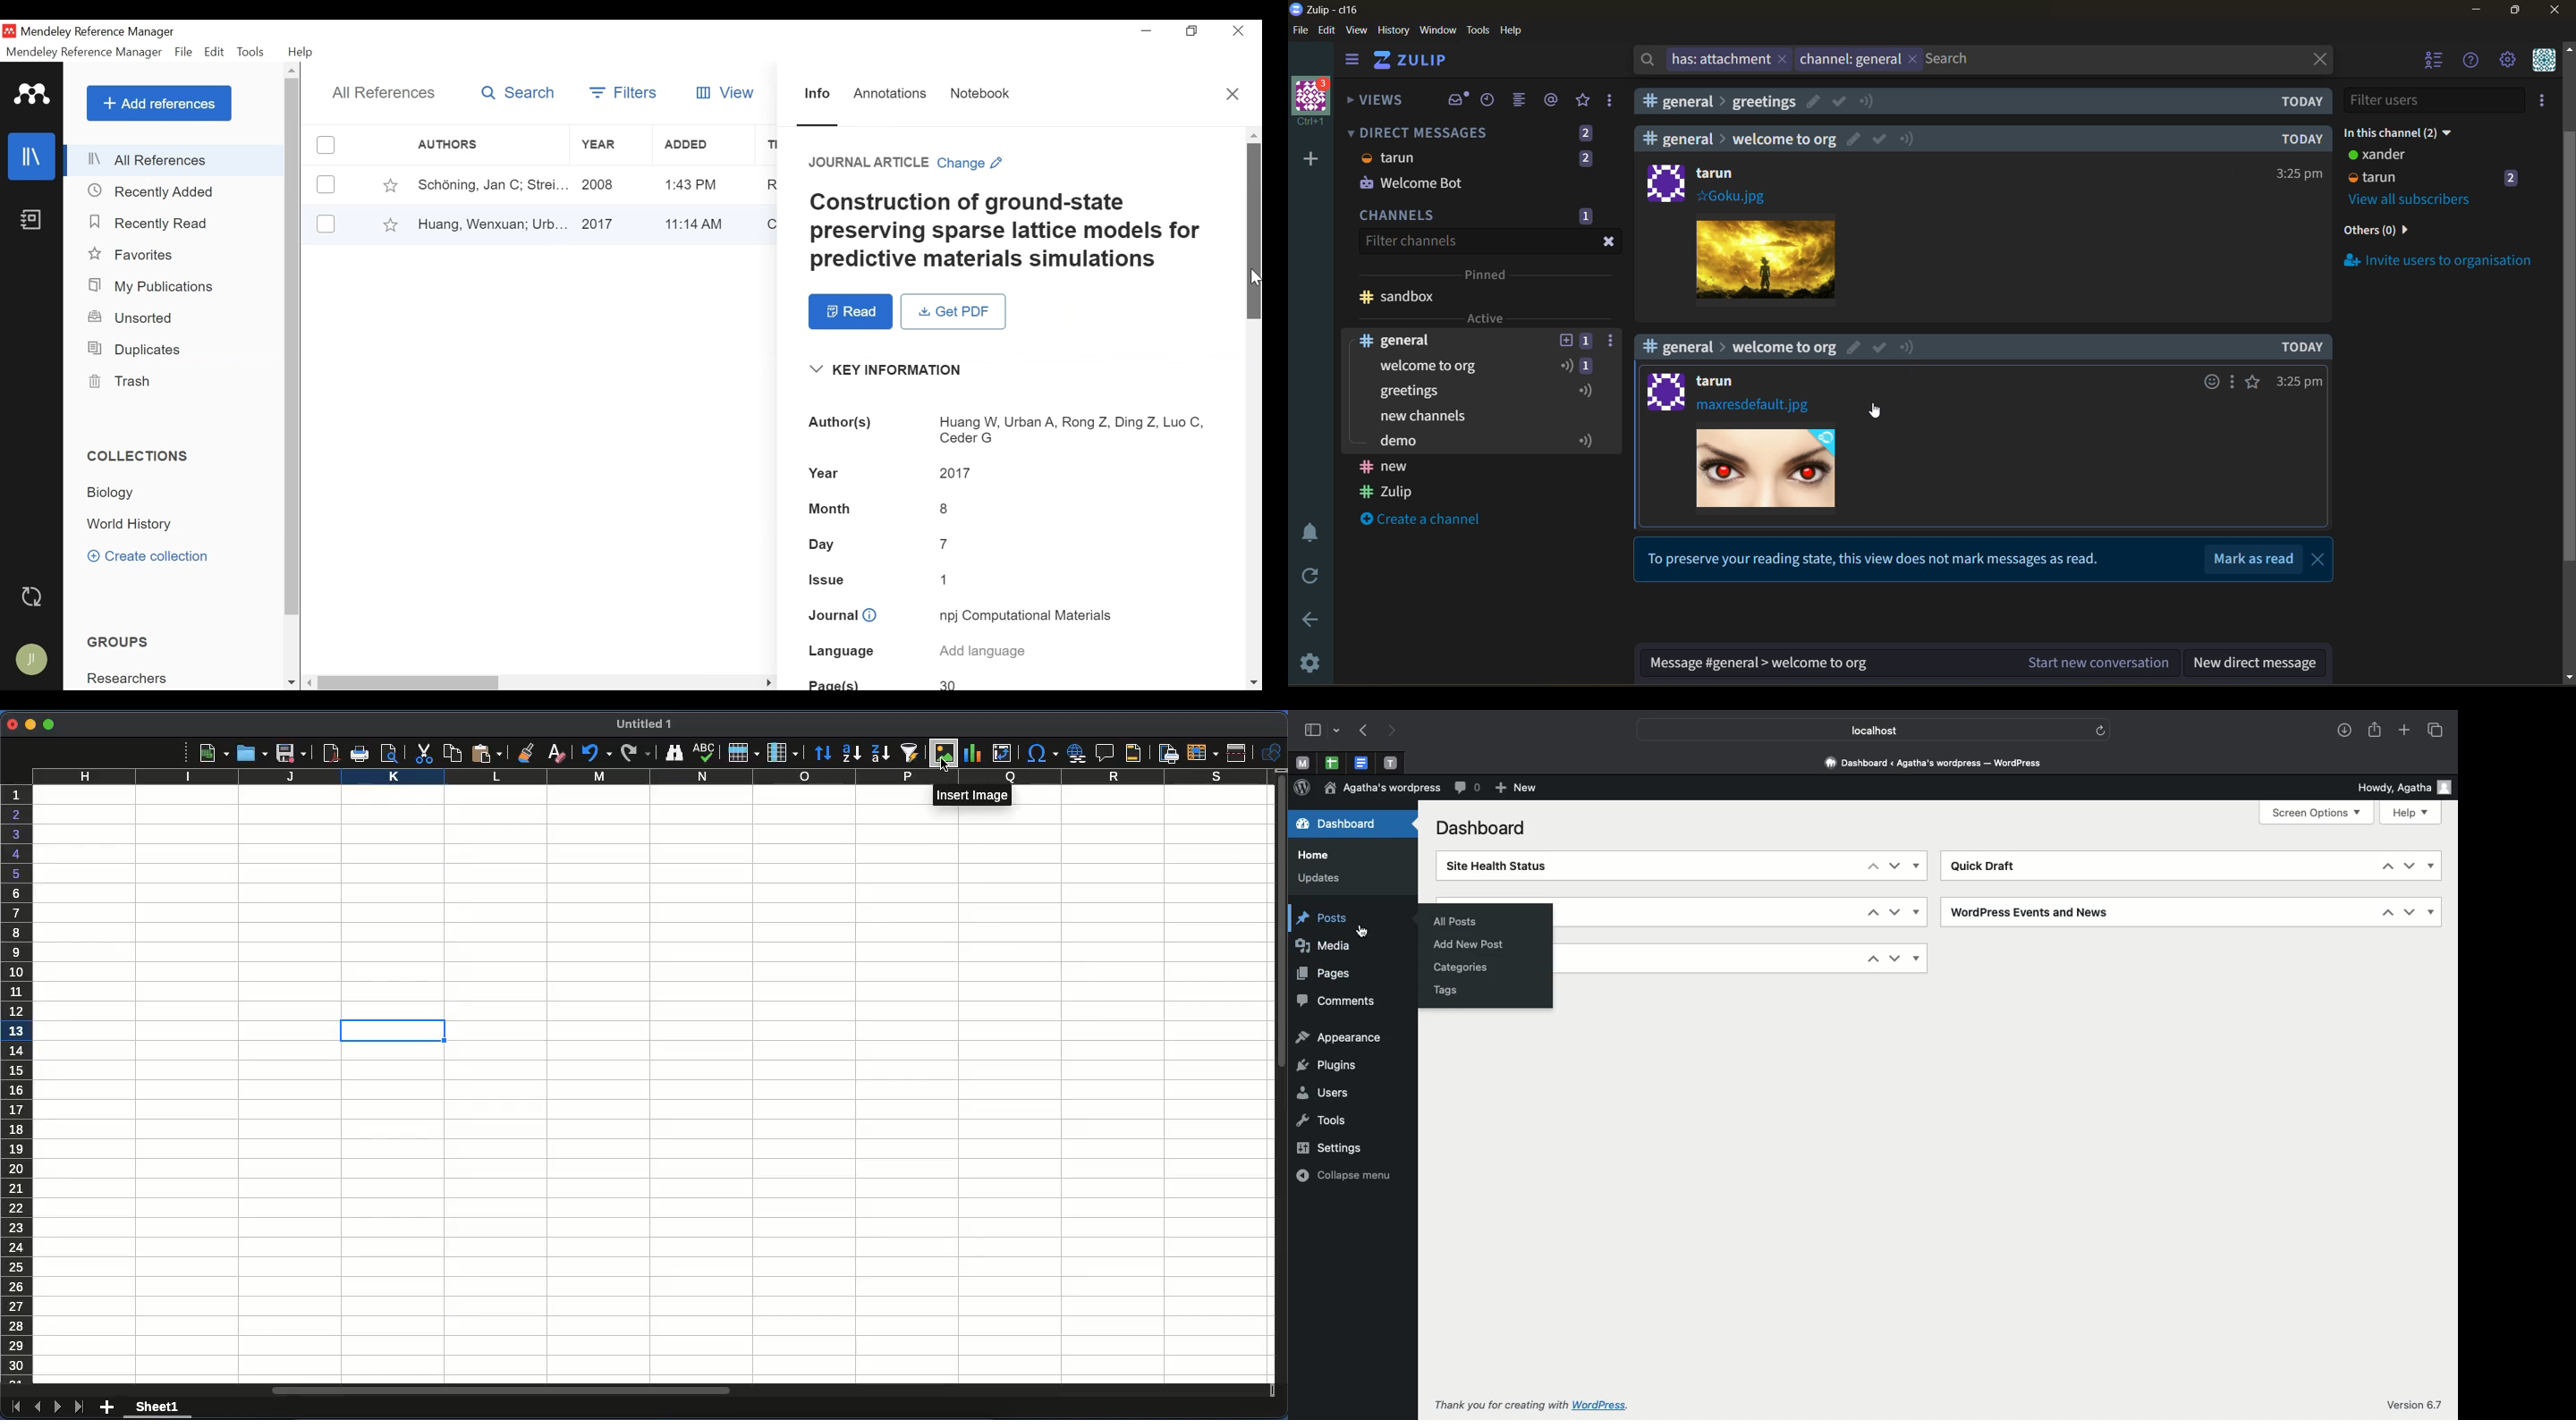 This screenshot has height=1428, width=2576. What do you see at coordinates (2544, 60) in the screenshot?
I see `personal menu` at bounding box center [2544, 60].